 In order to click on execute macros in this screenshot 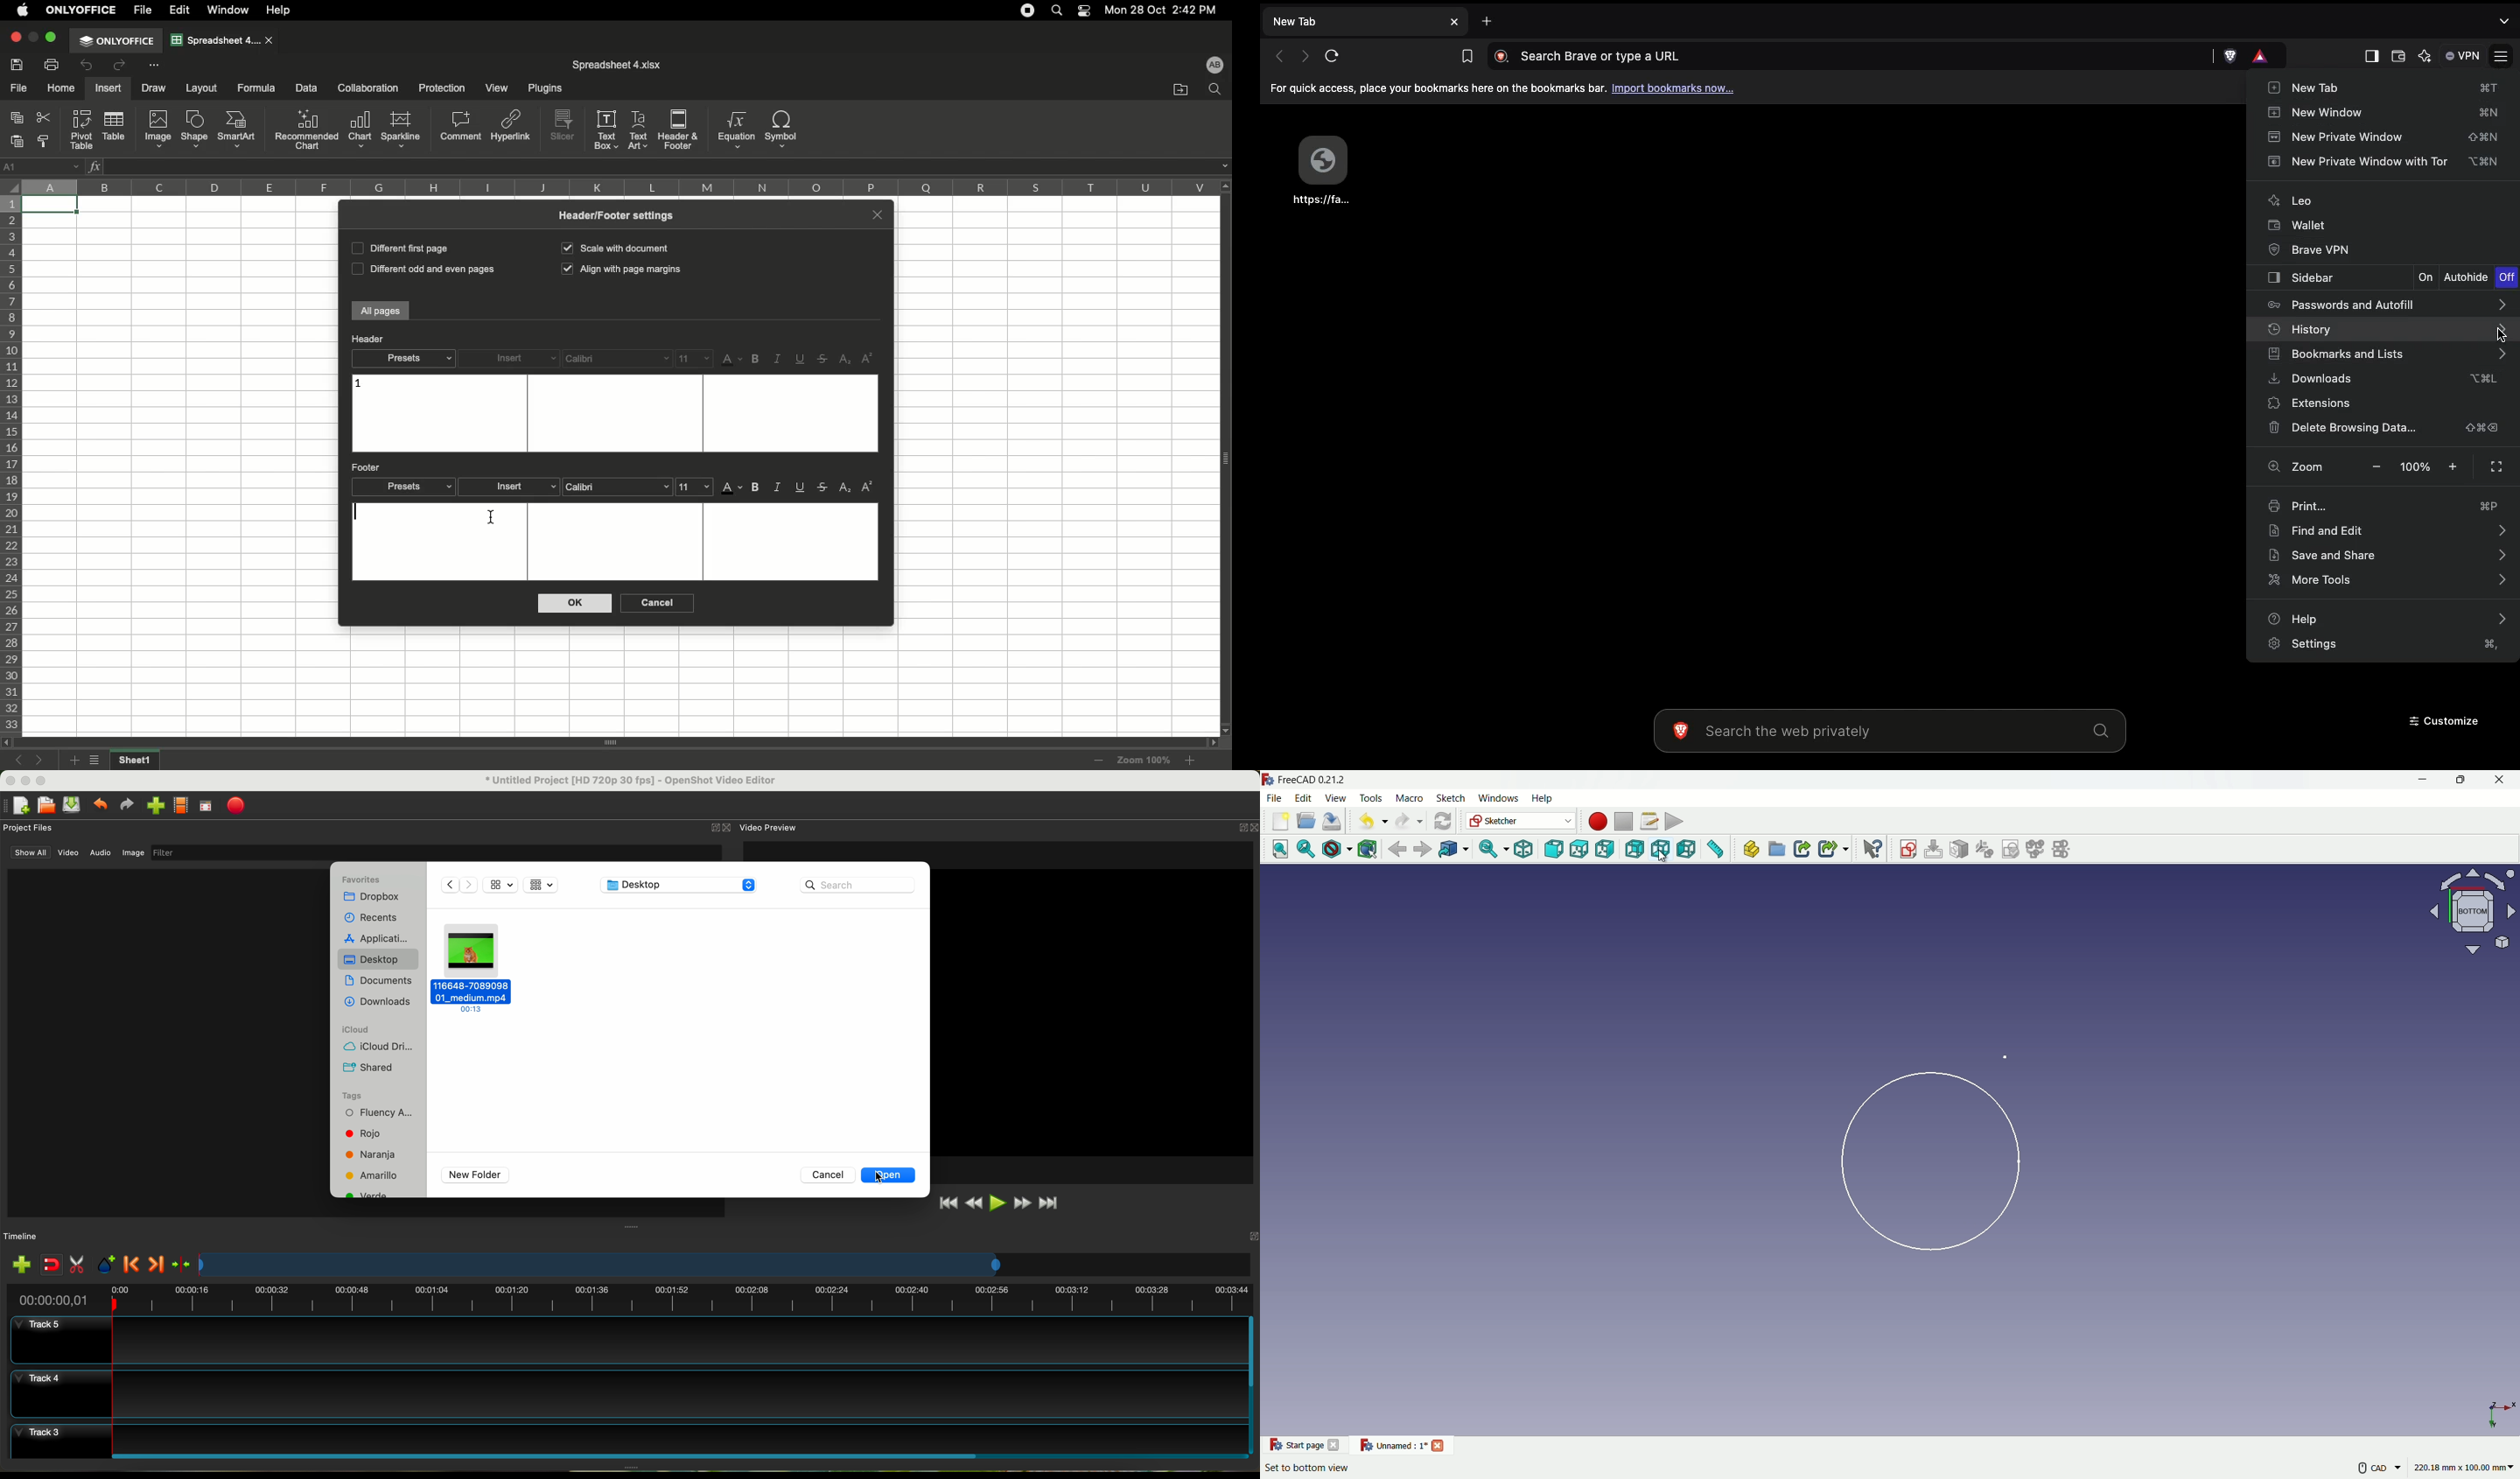, I will do `click(1675, 820)`.